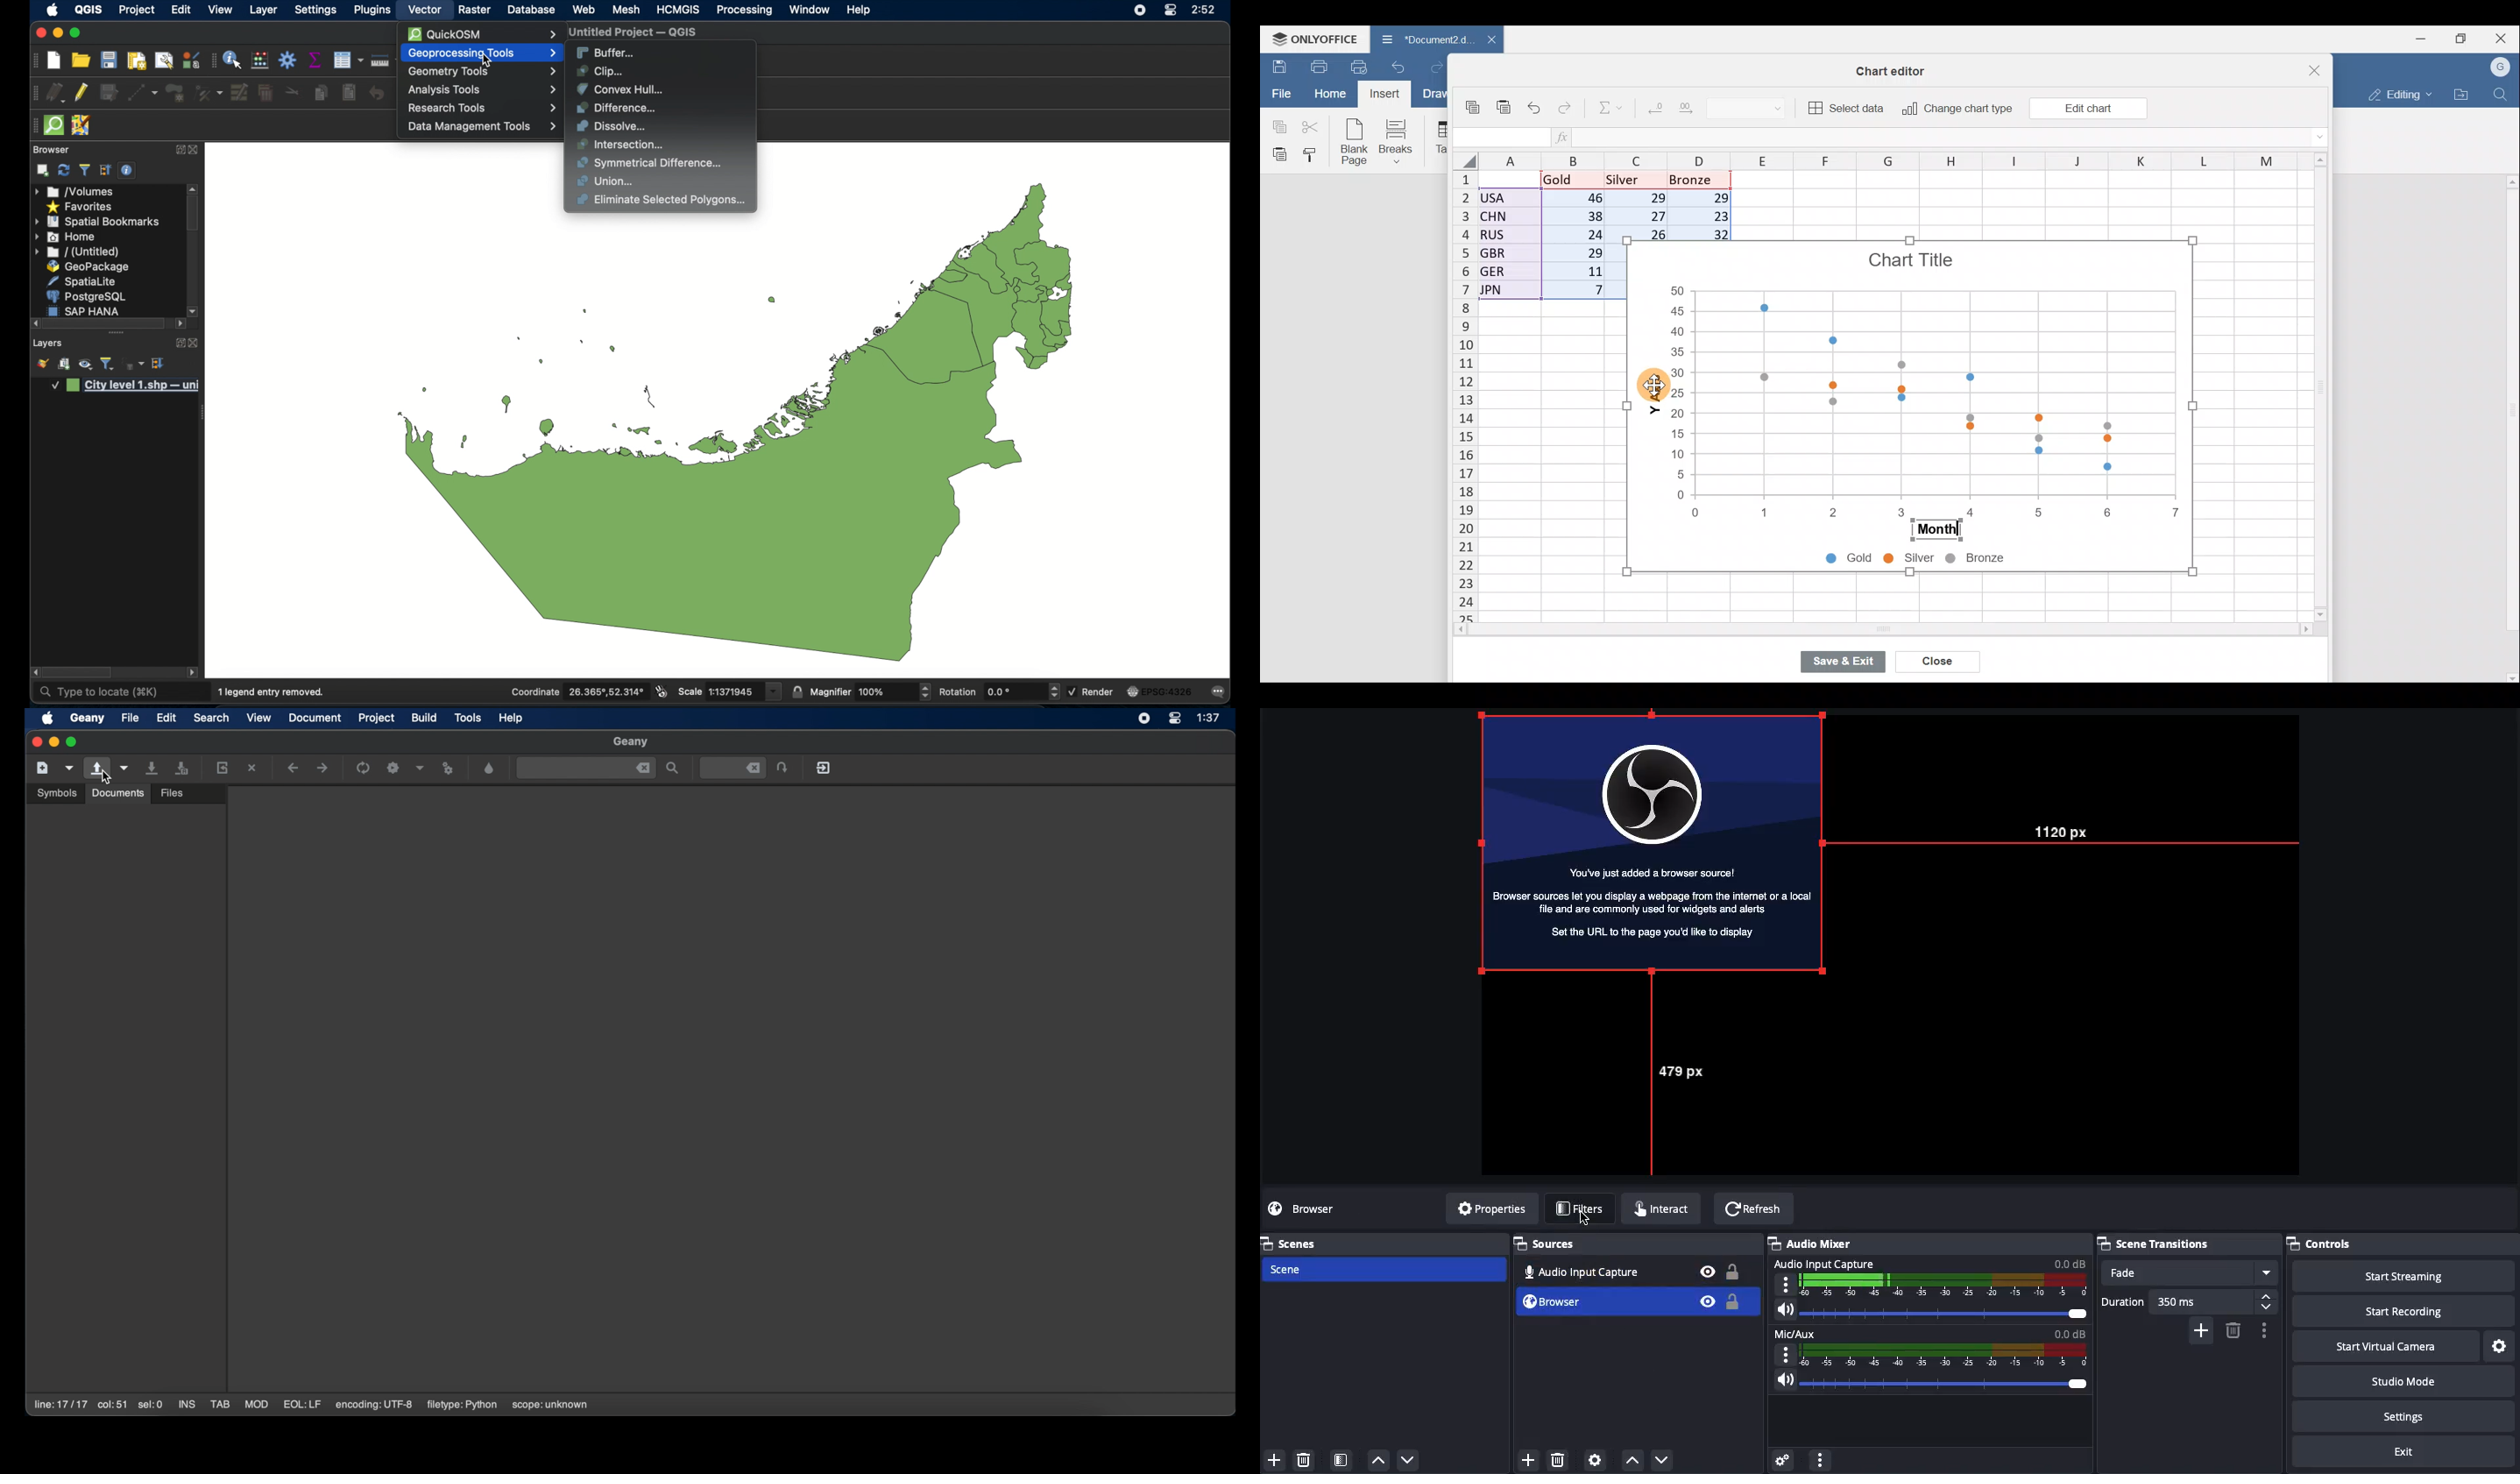 The height and width of the screenshot is (1484, 2520). What do you see at coordinates (1356, 143) in the screenshot?
I see `Blank page` at bounding box center [1356, 143].